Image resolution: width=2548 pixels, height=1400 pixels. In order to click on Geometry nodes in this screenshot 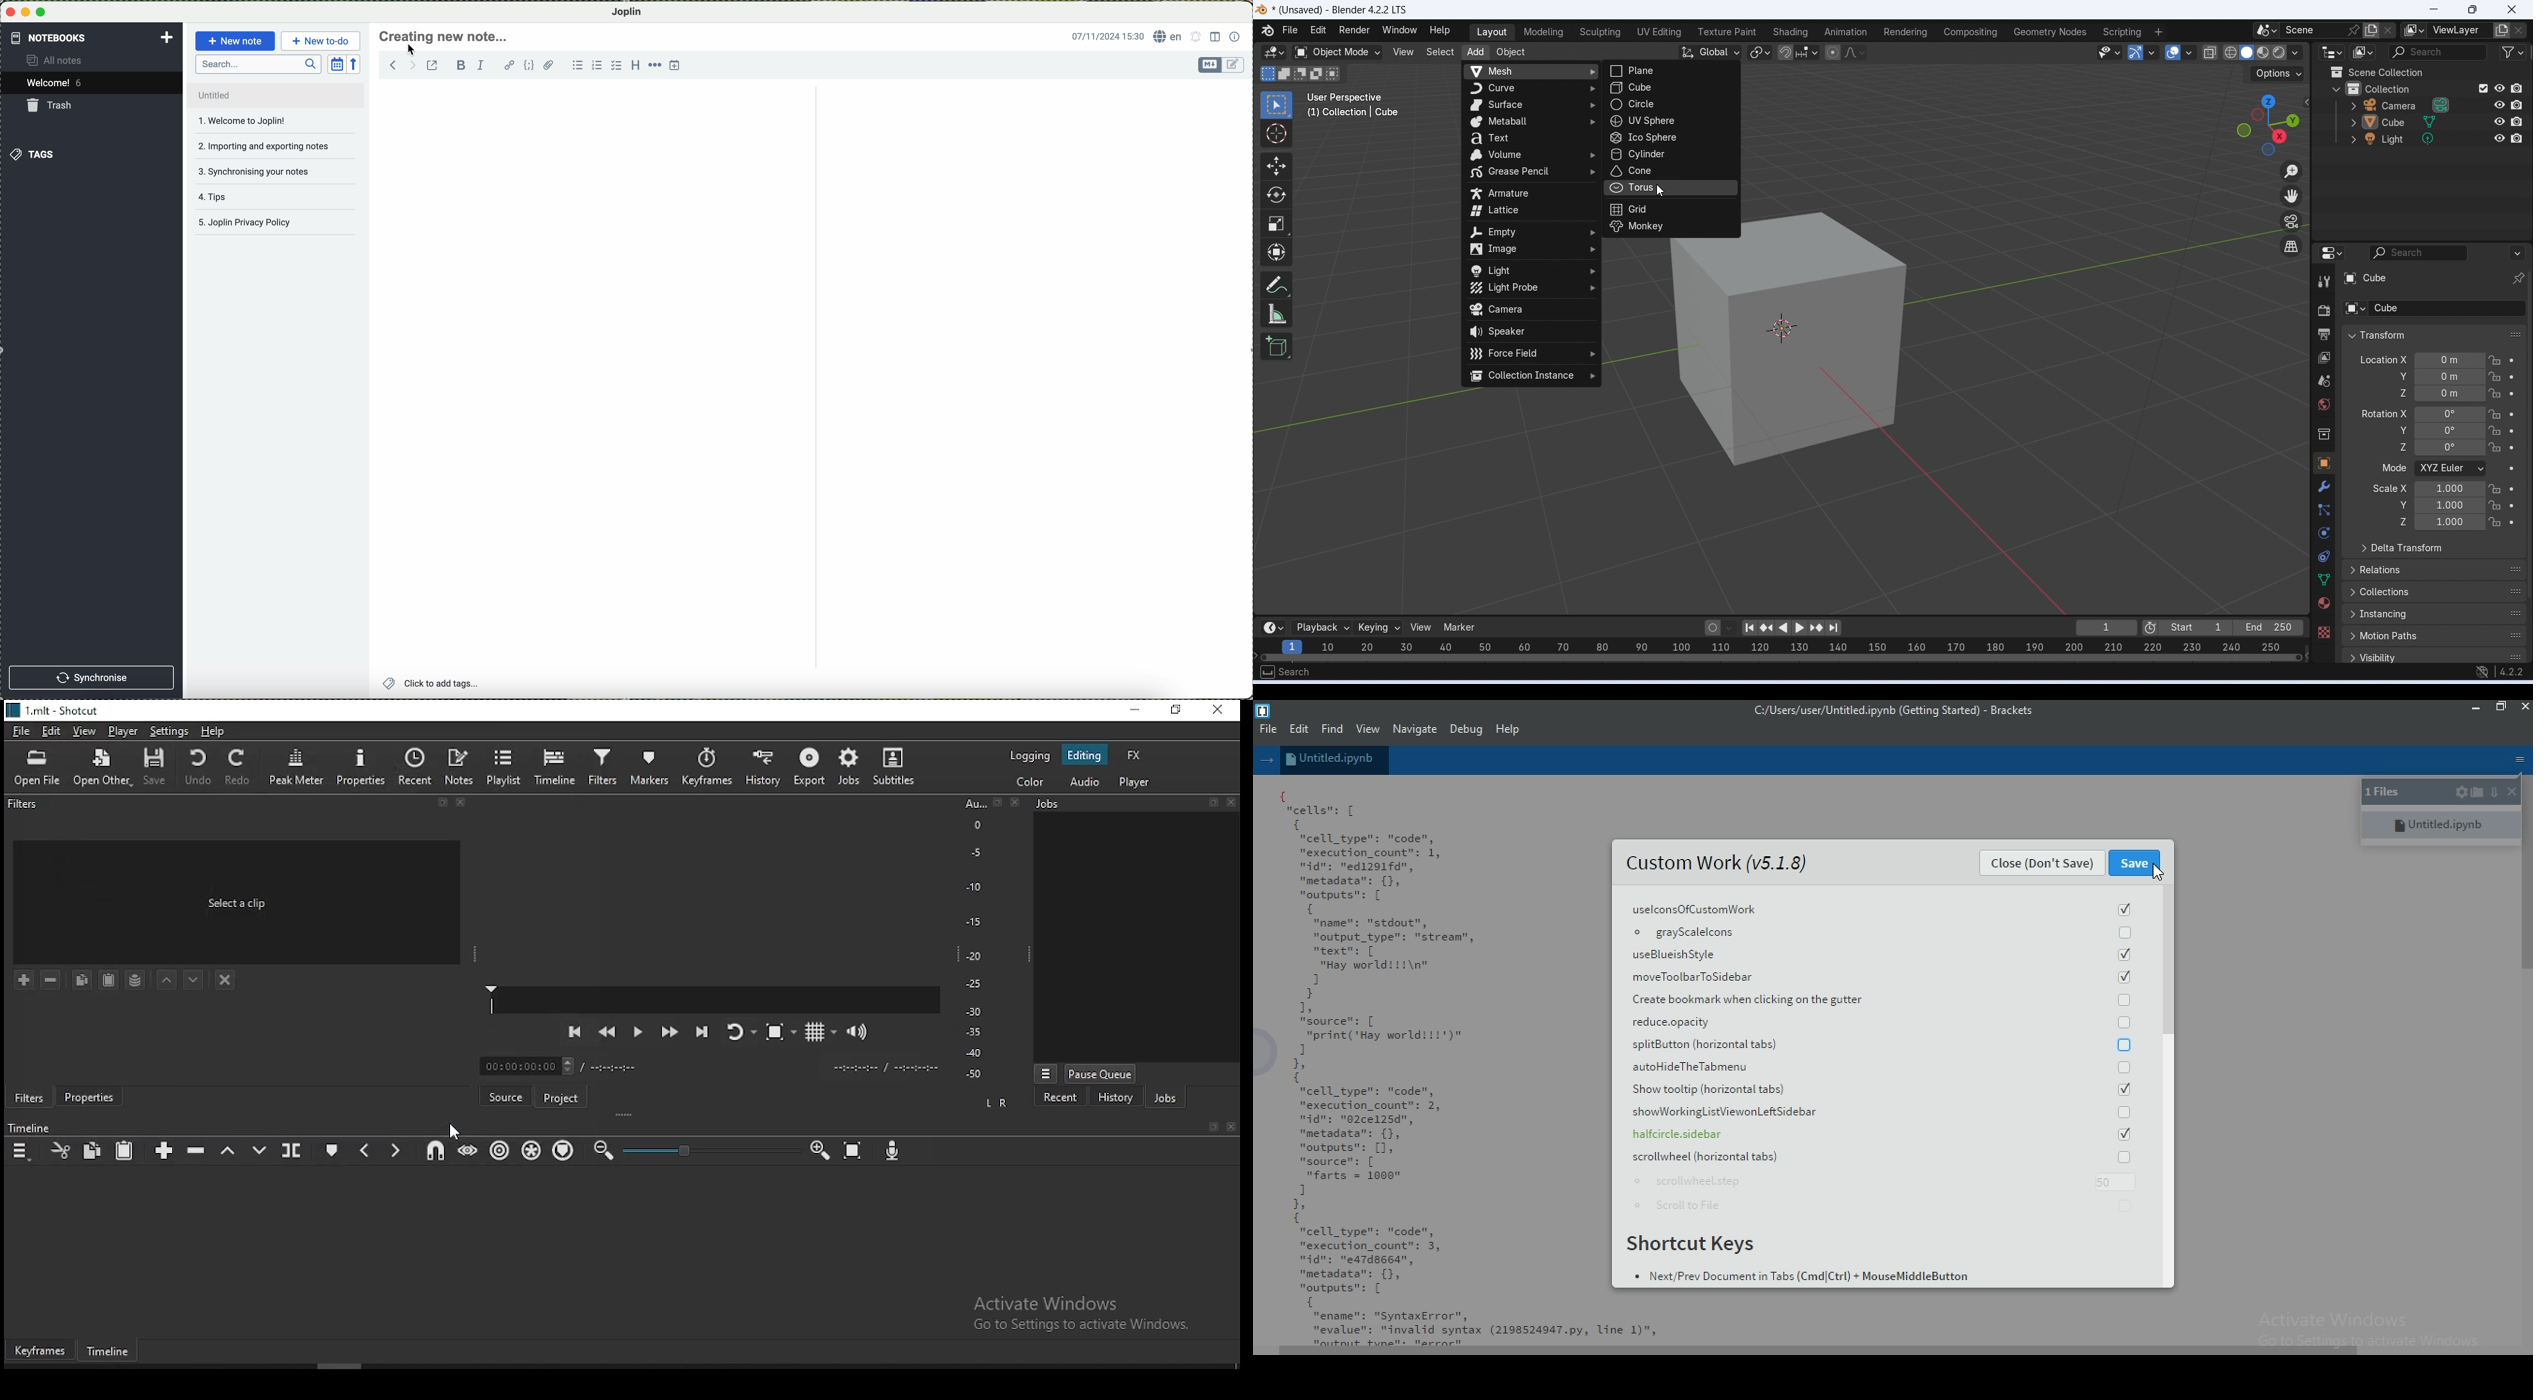, I will do `click(2051, 31)`.